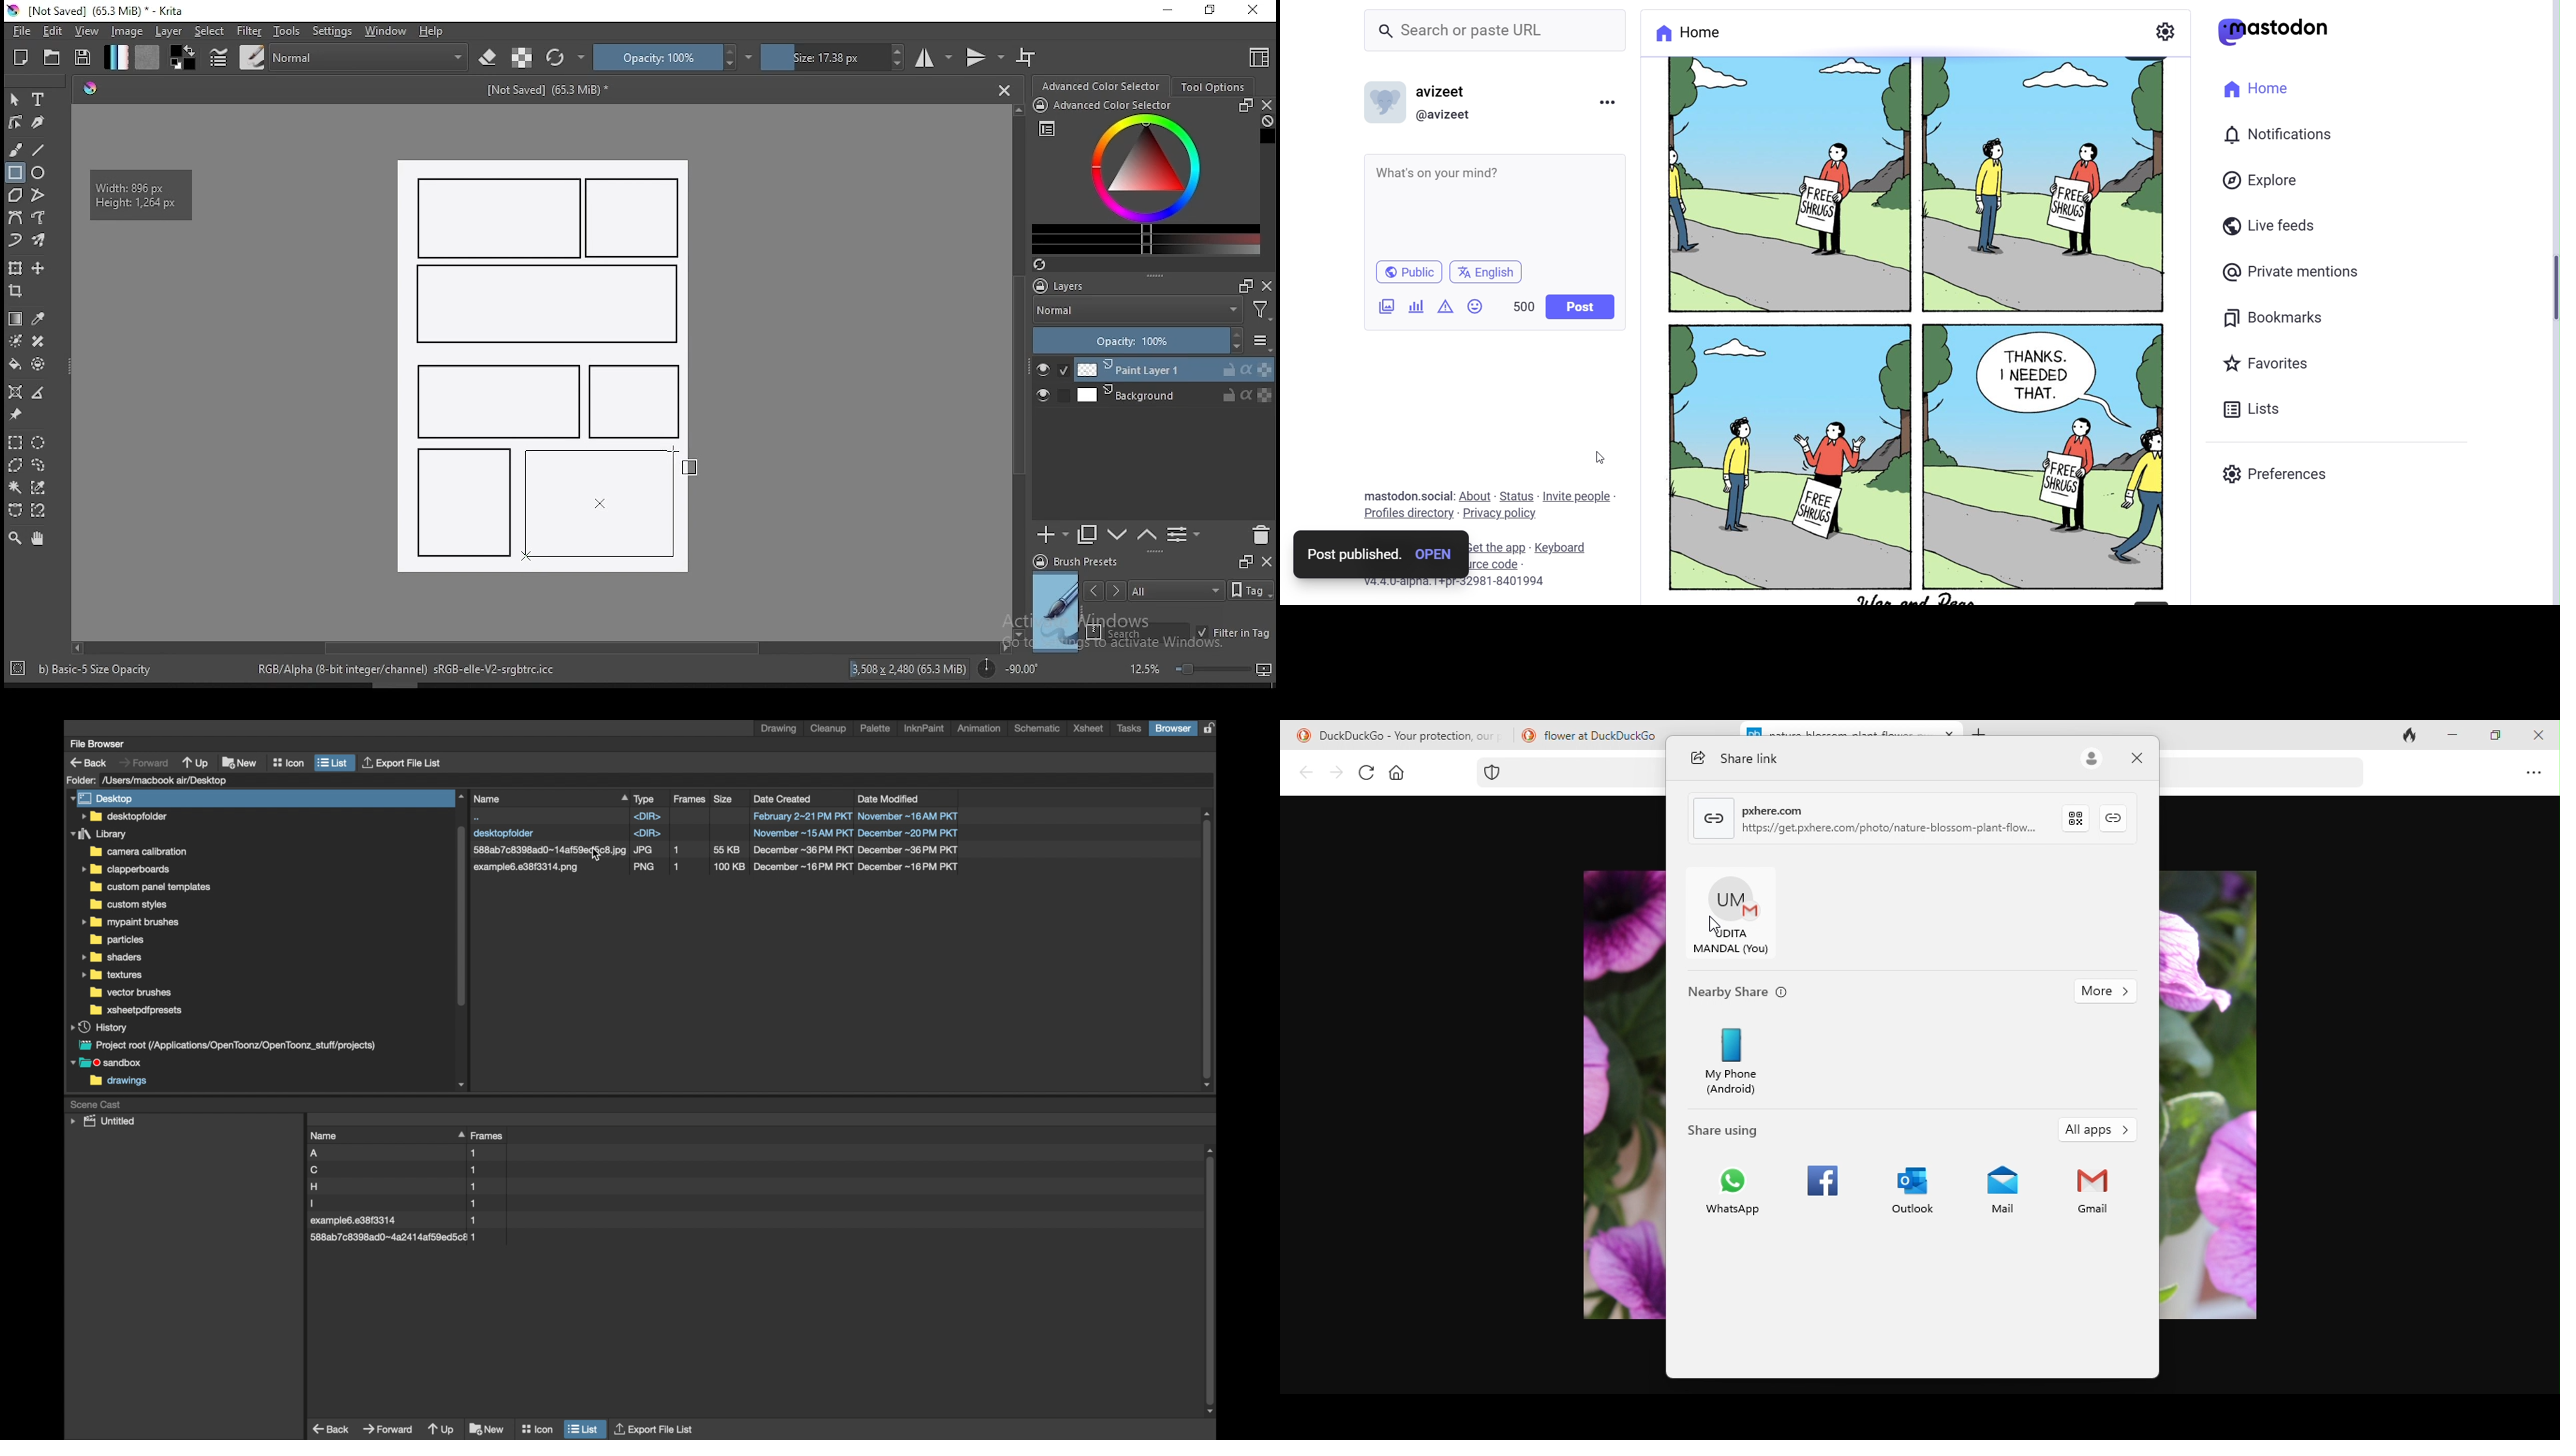 The width and height of the screenshot is (2576, 1456). I want to click on Public, so click(1409, 271).